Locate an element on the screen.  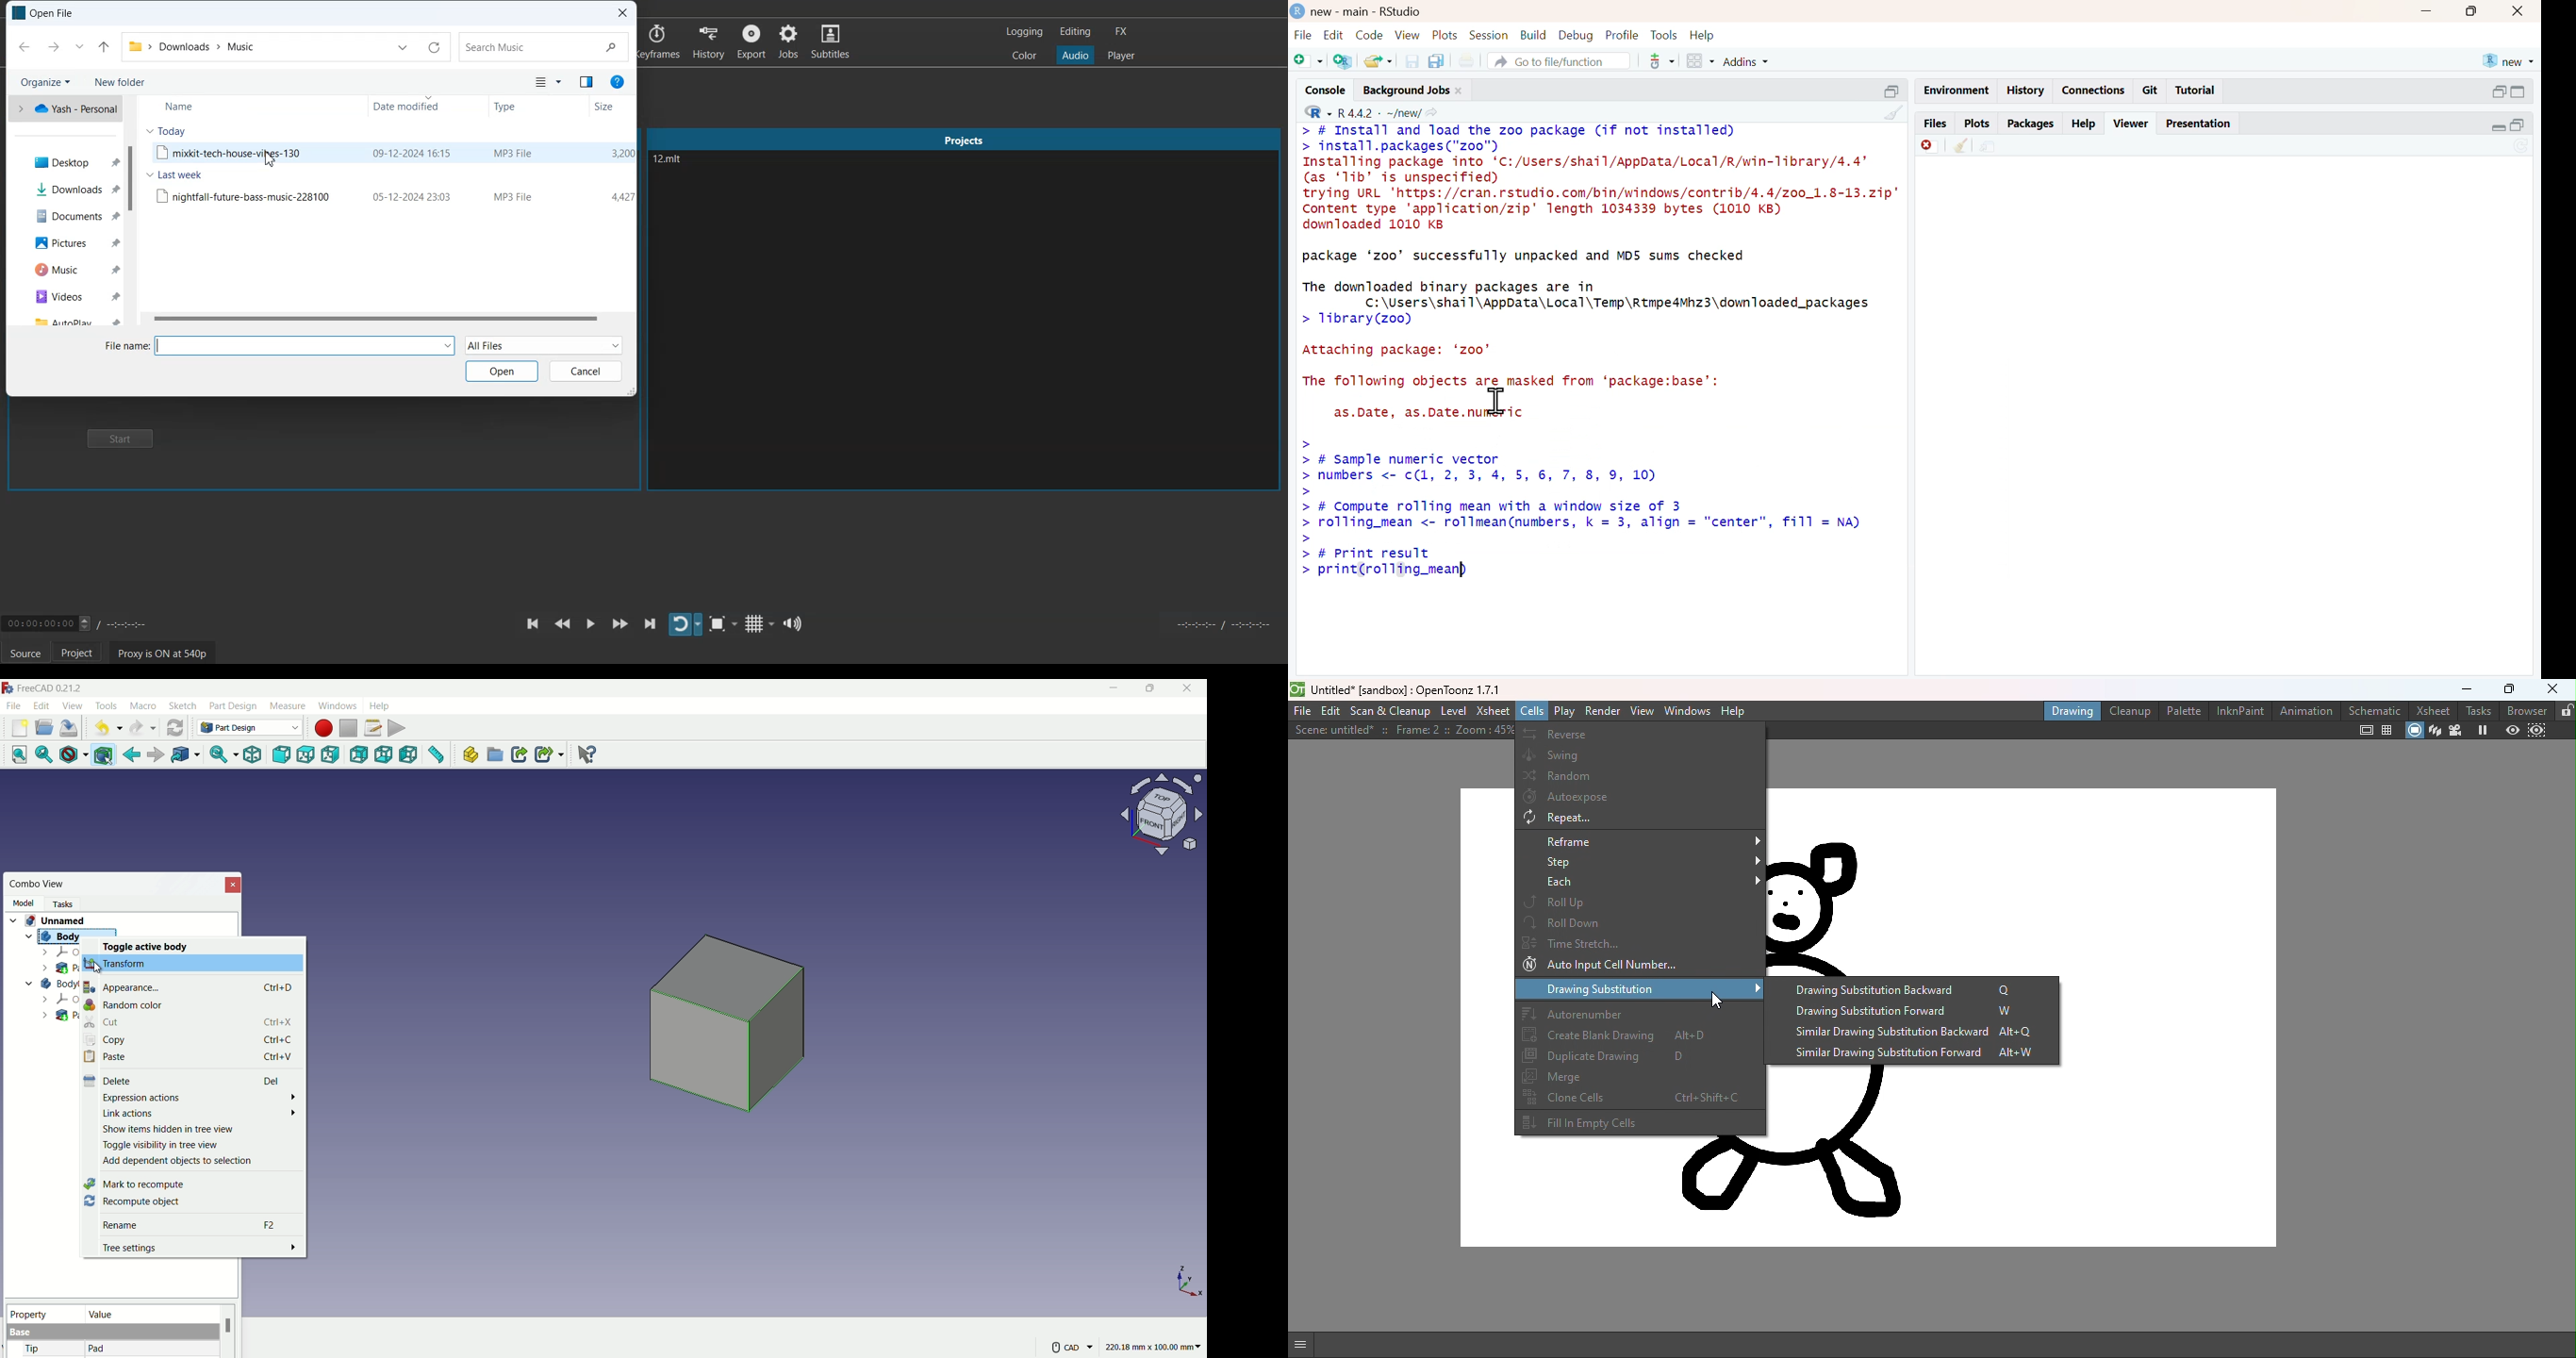
Mark to recompute is located at coordinates (136, 1184).